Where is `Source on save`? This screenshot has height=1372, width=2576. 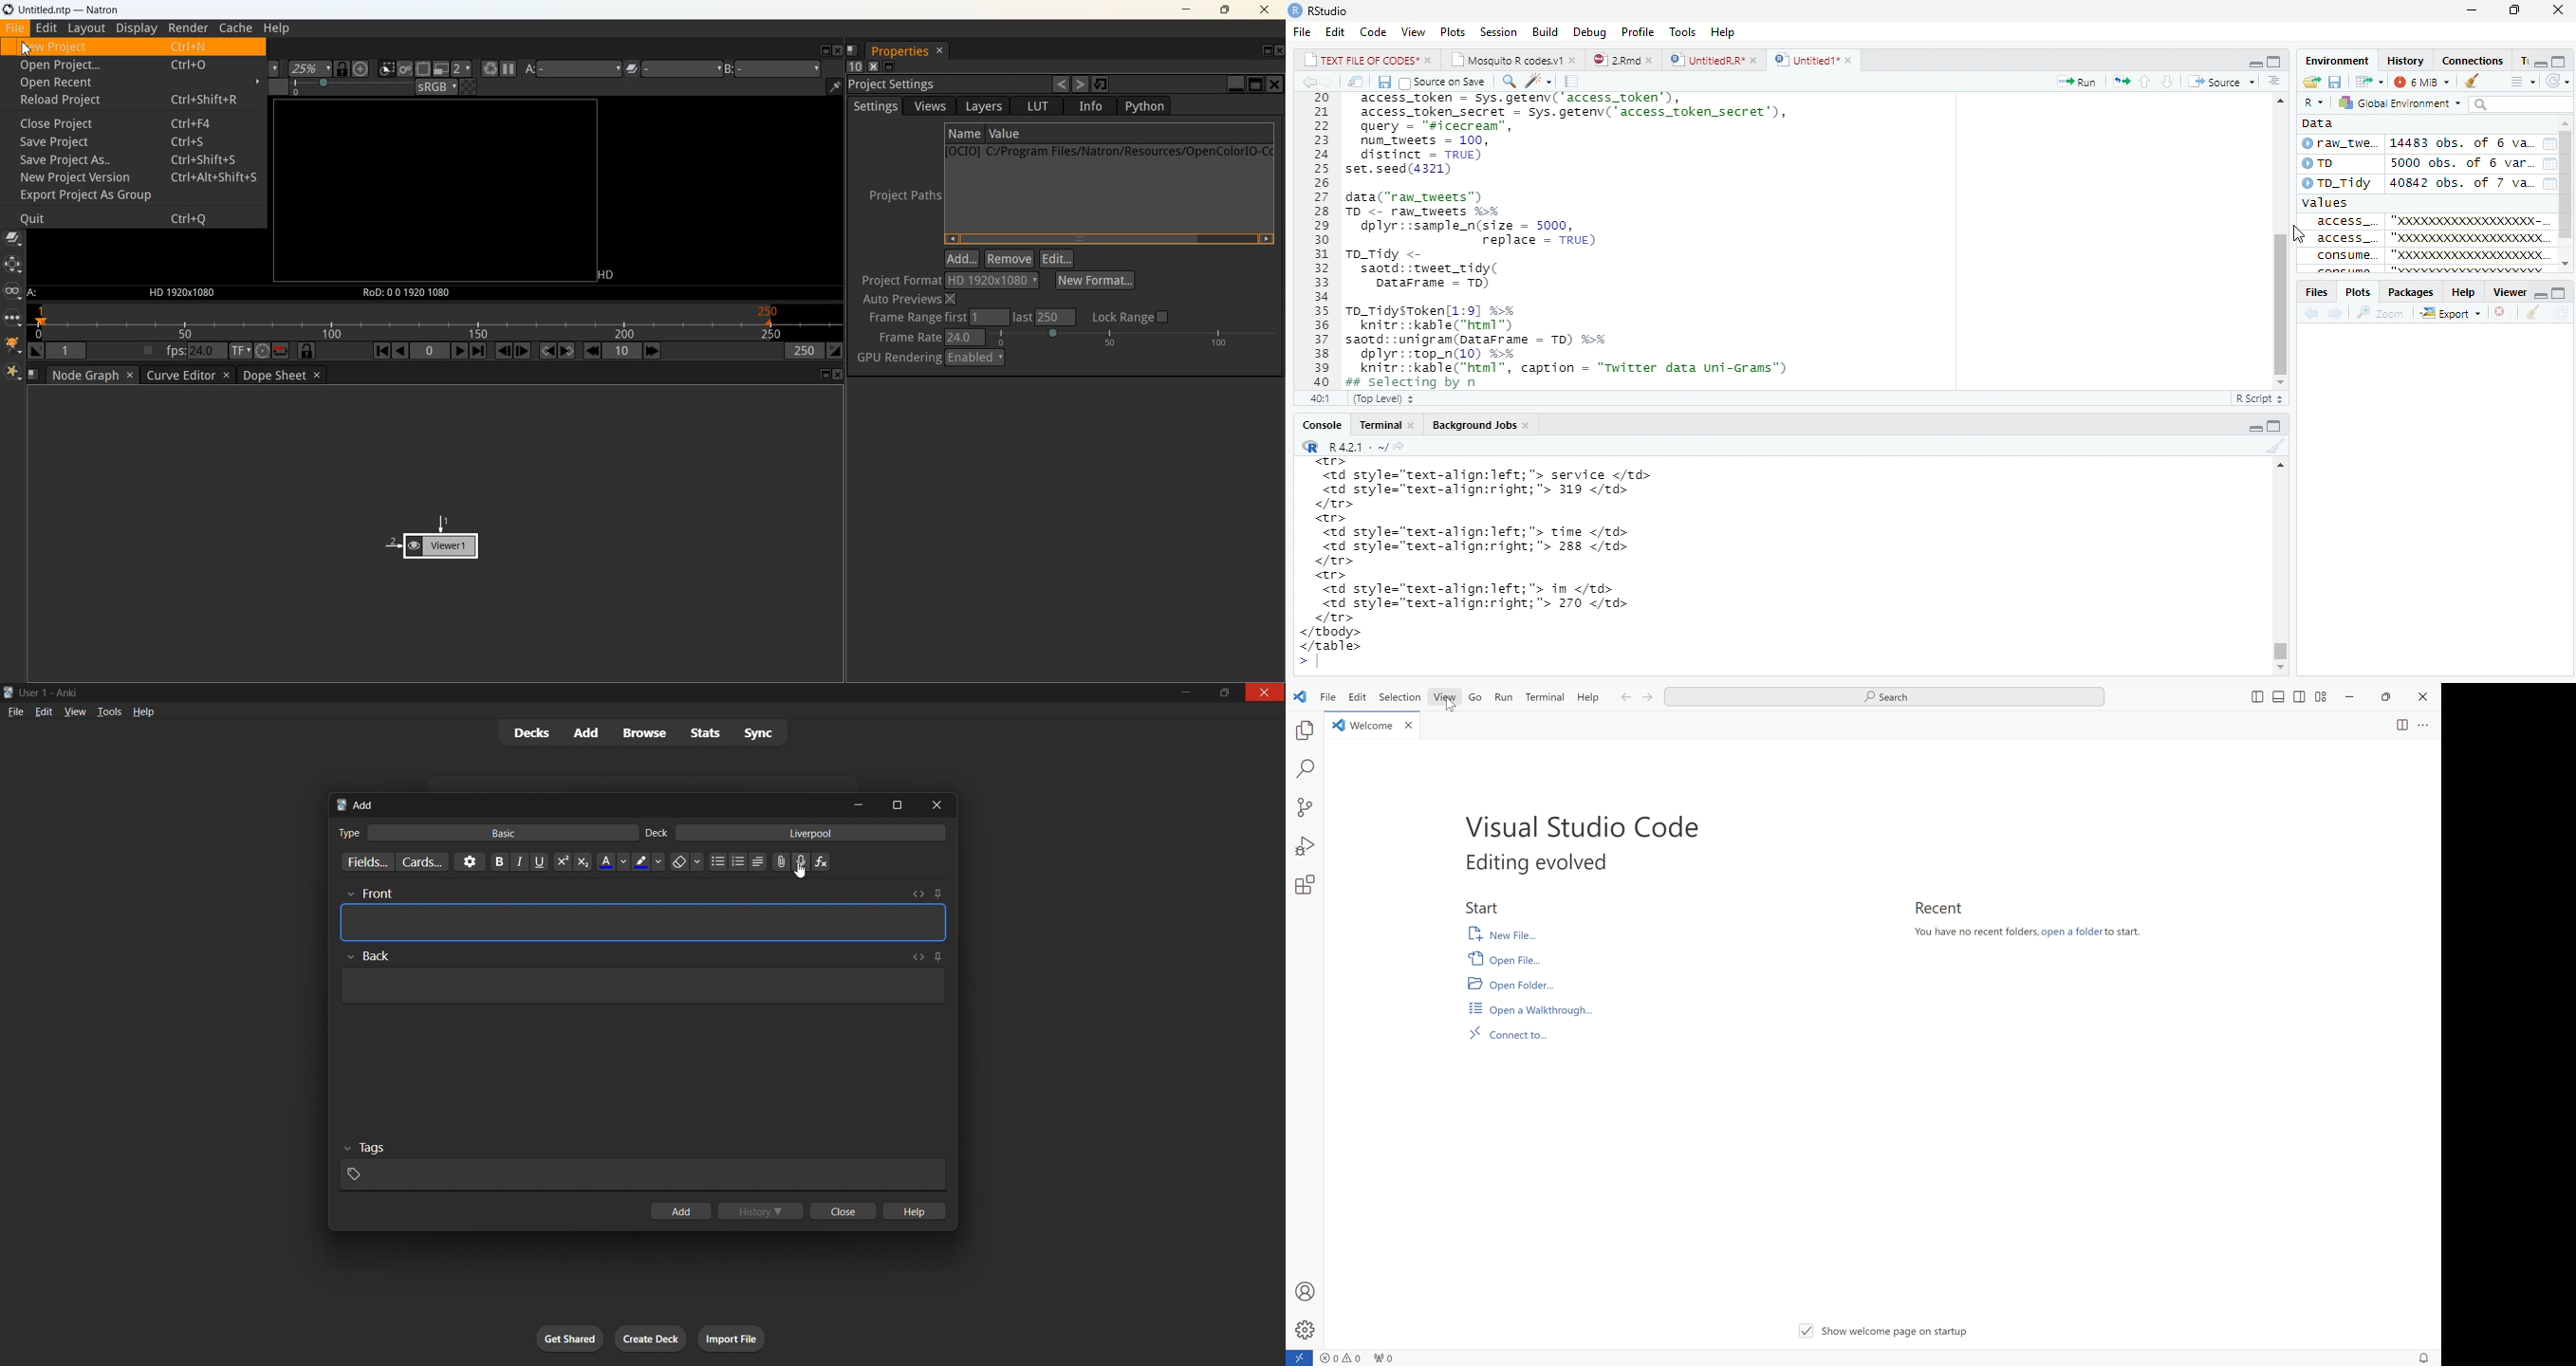
Source on save is located at coordinates (1448, 82).